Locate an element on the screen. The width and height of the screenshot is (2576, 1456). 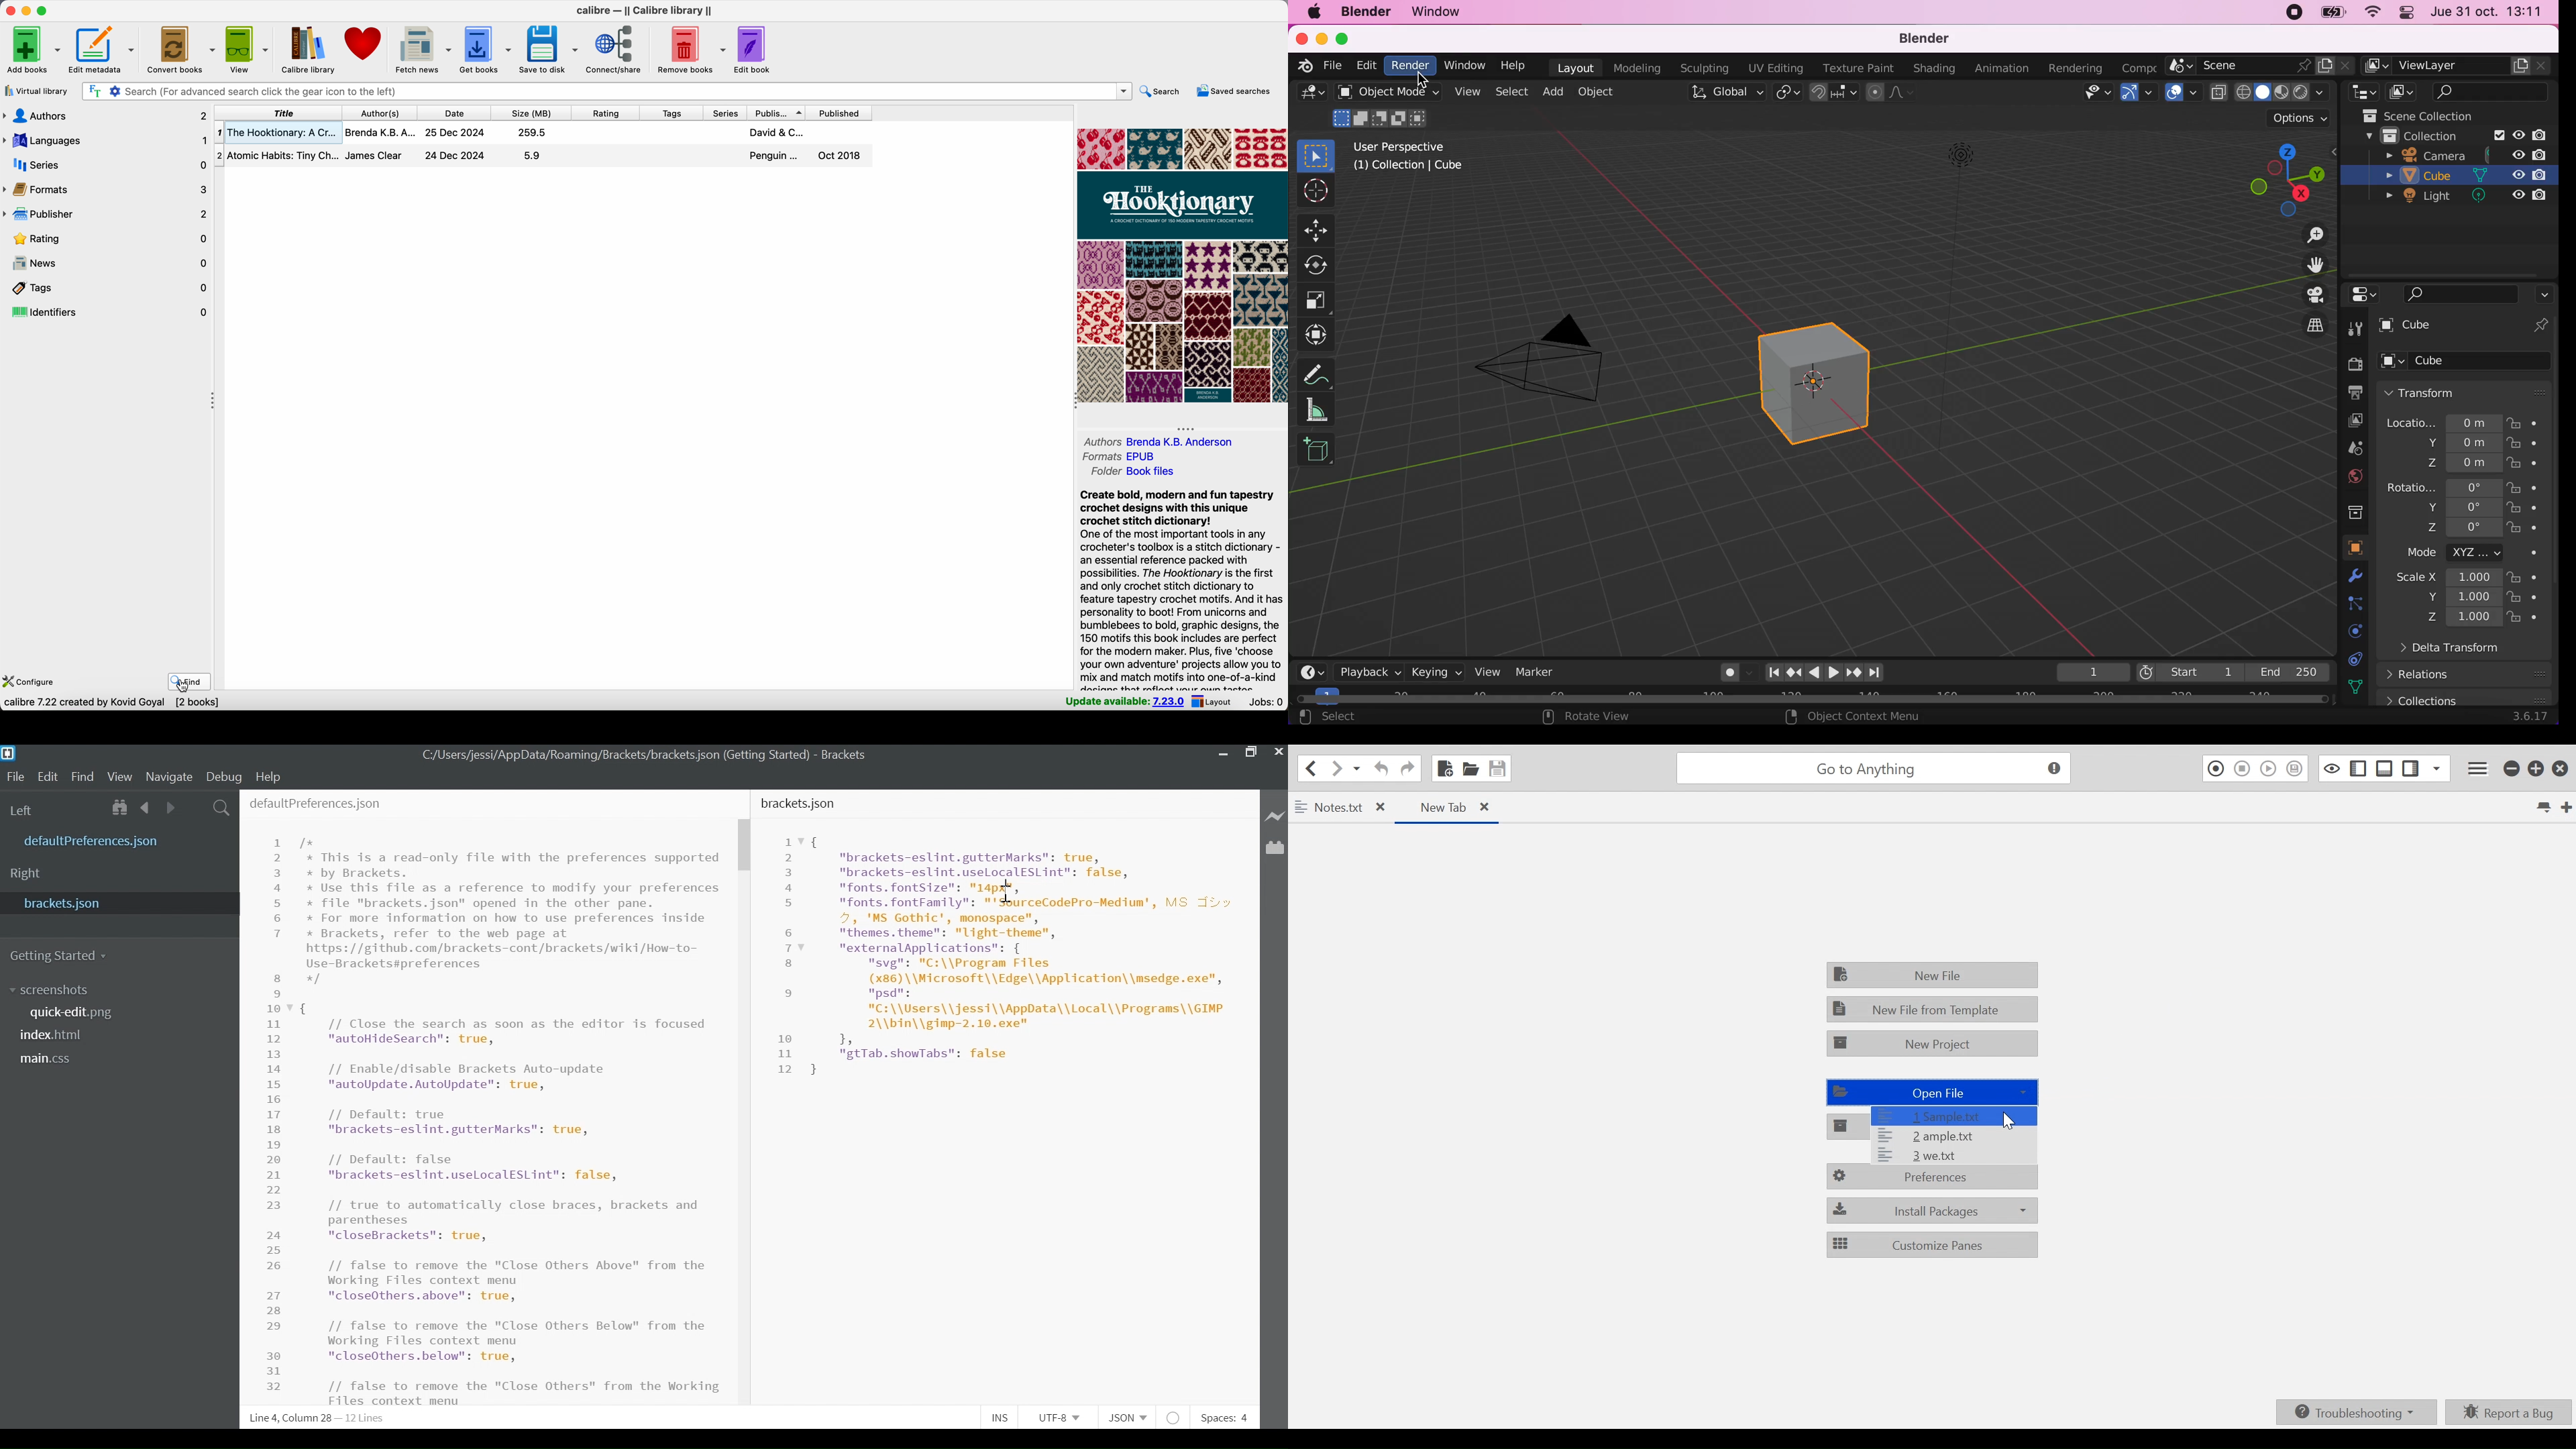
C:/Users/jessi/AppData/Roaming/Brackets/brackets json (Getting Started) - Brackets is located at coordinates (645, 755).